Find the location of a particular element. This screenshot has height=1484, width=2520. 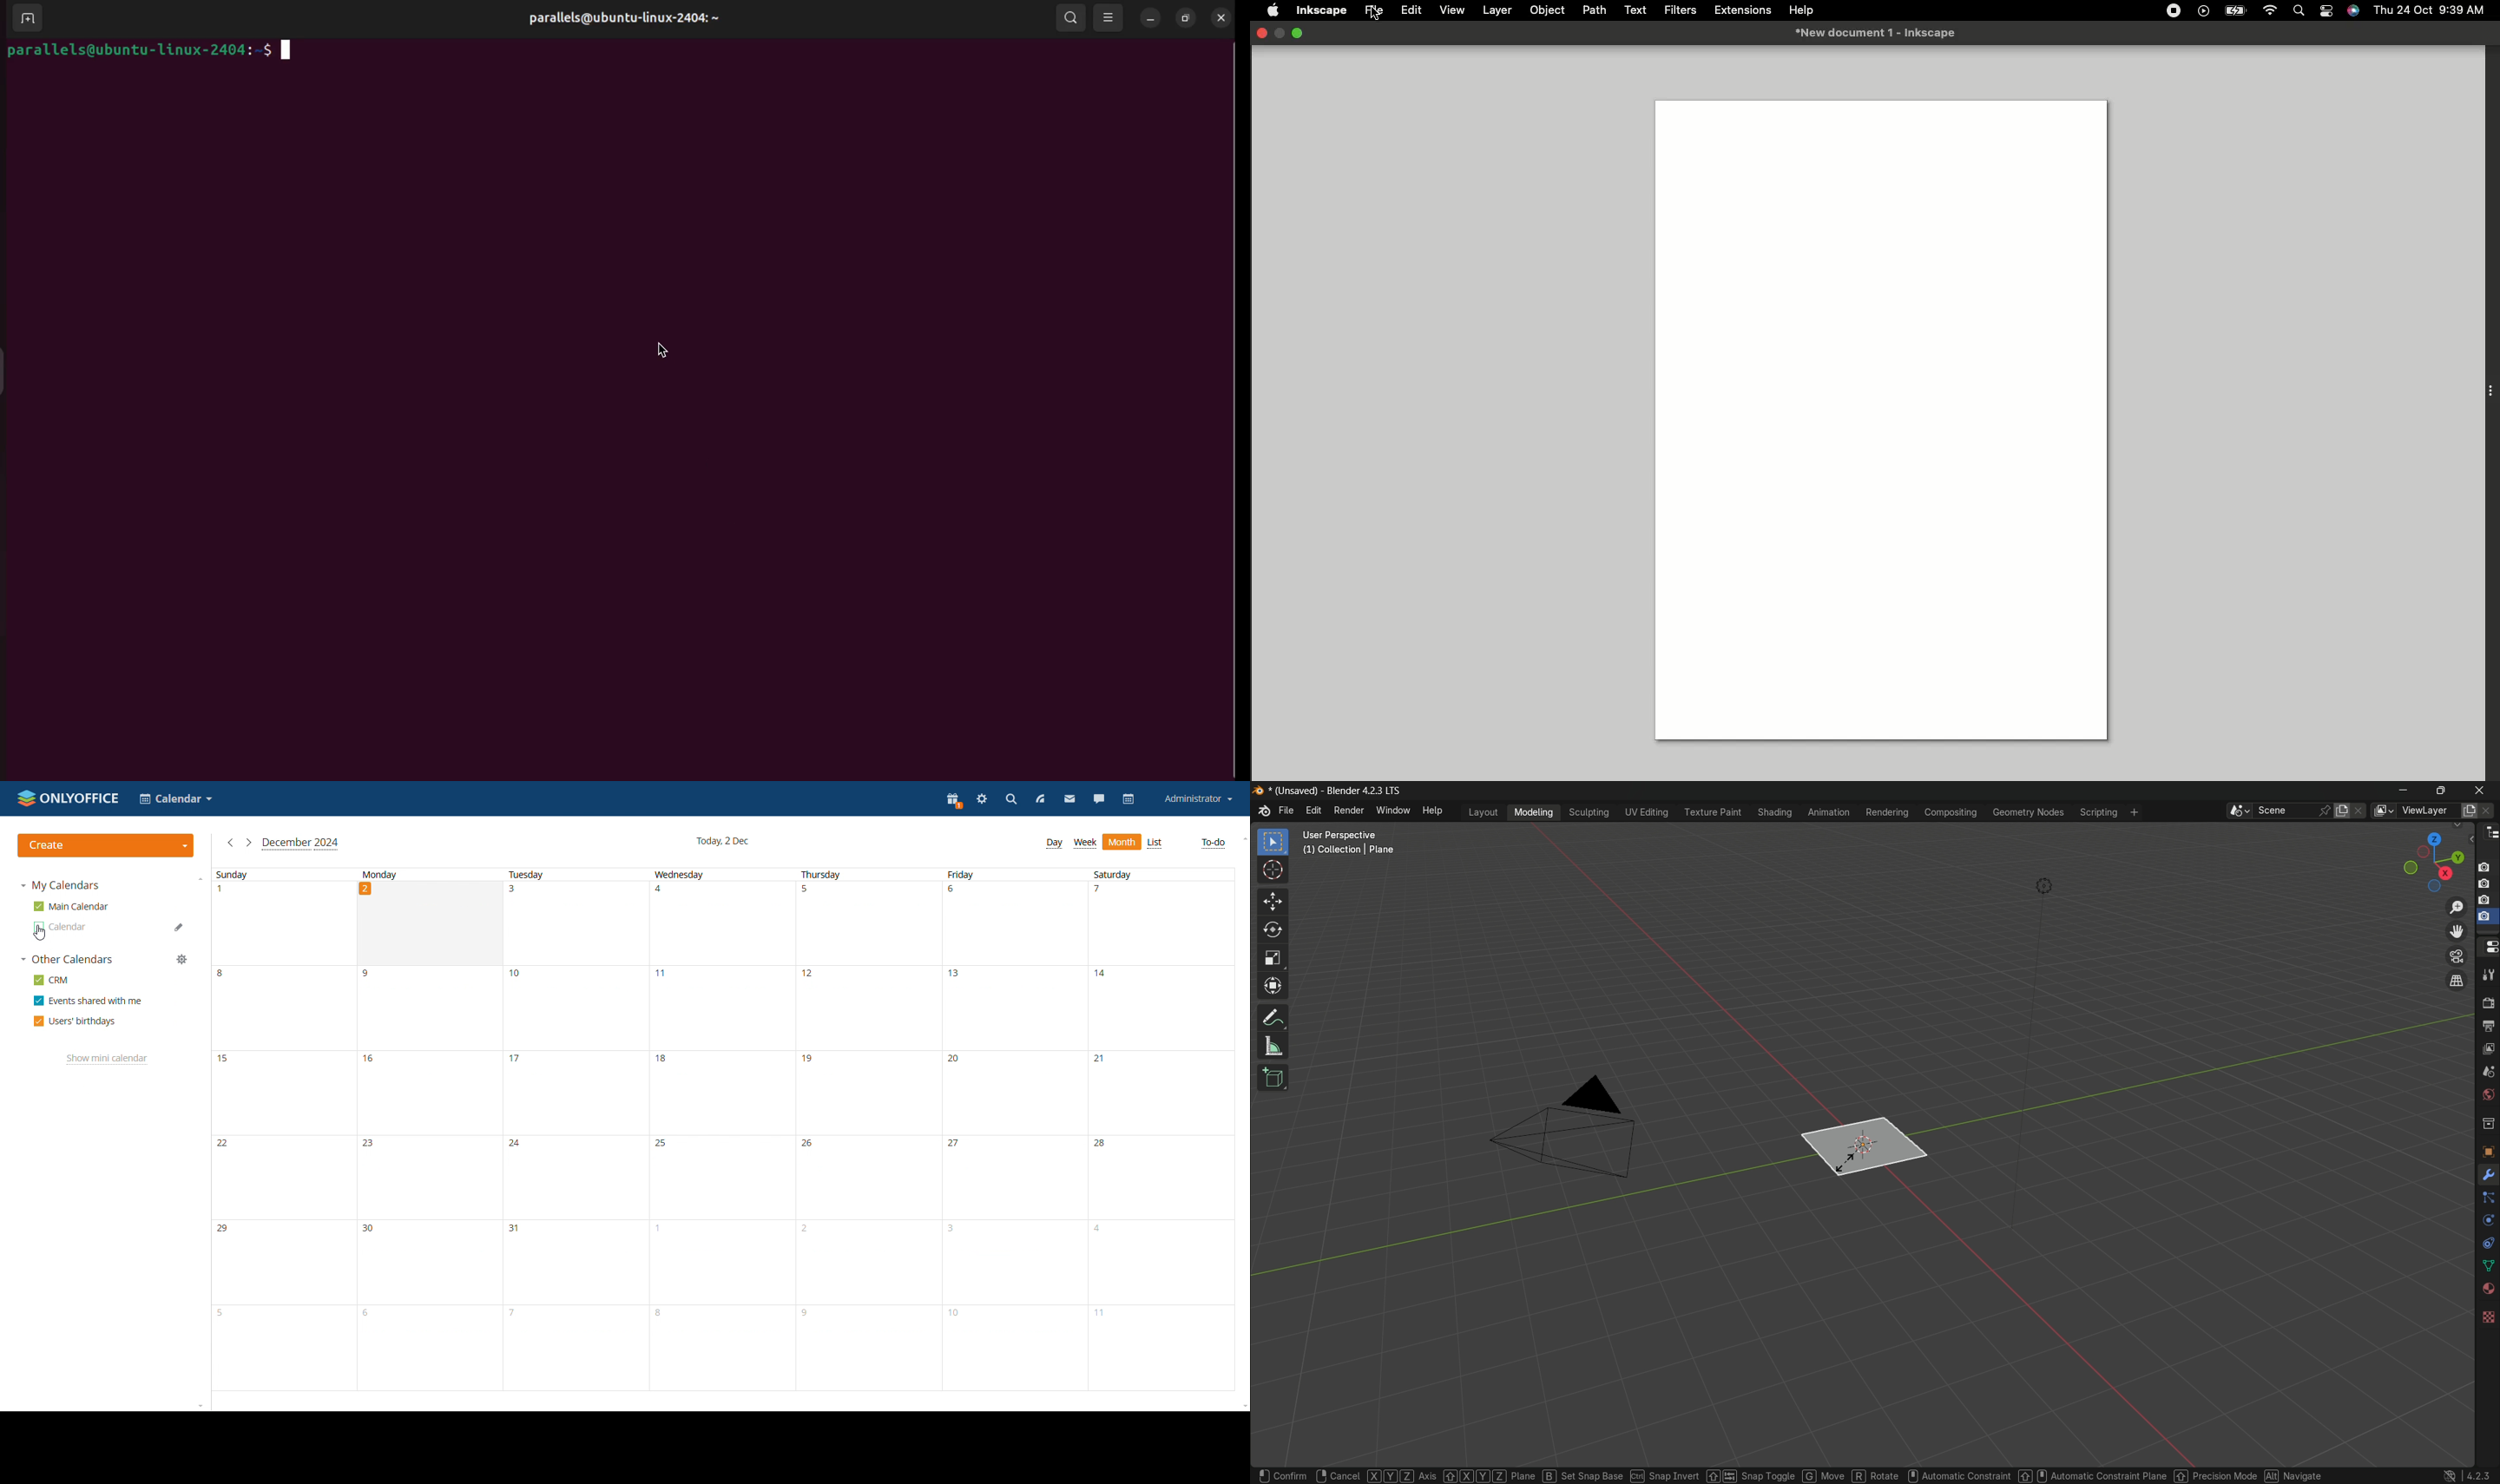

Text is located at coordinates (1634, 10).